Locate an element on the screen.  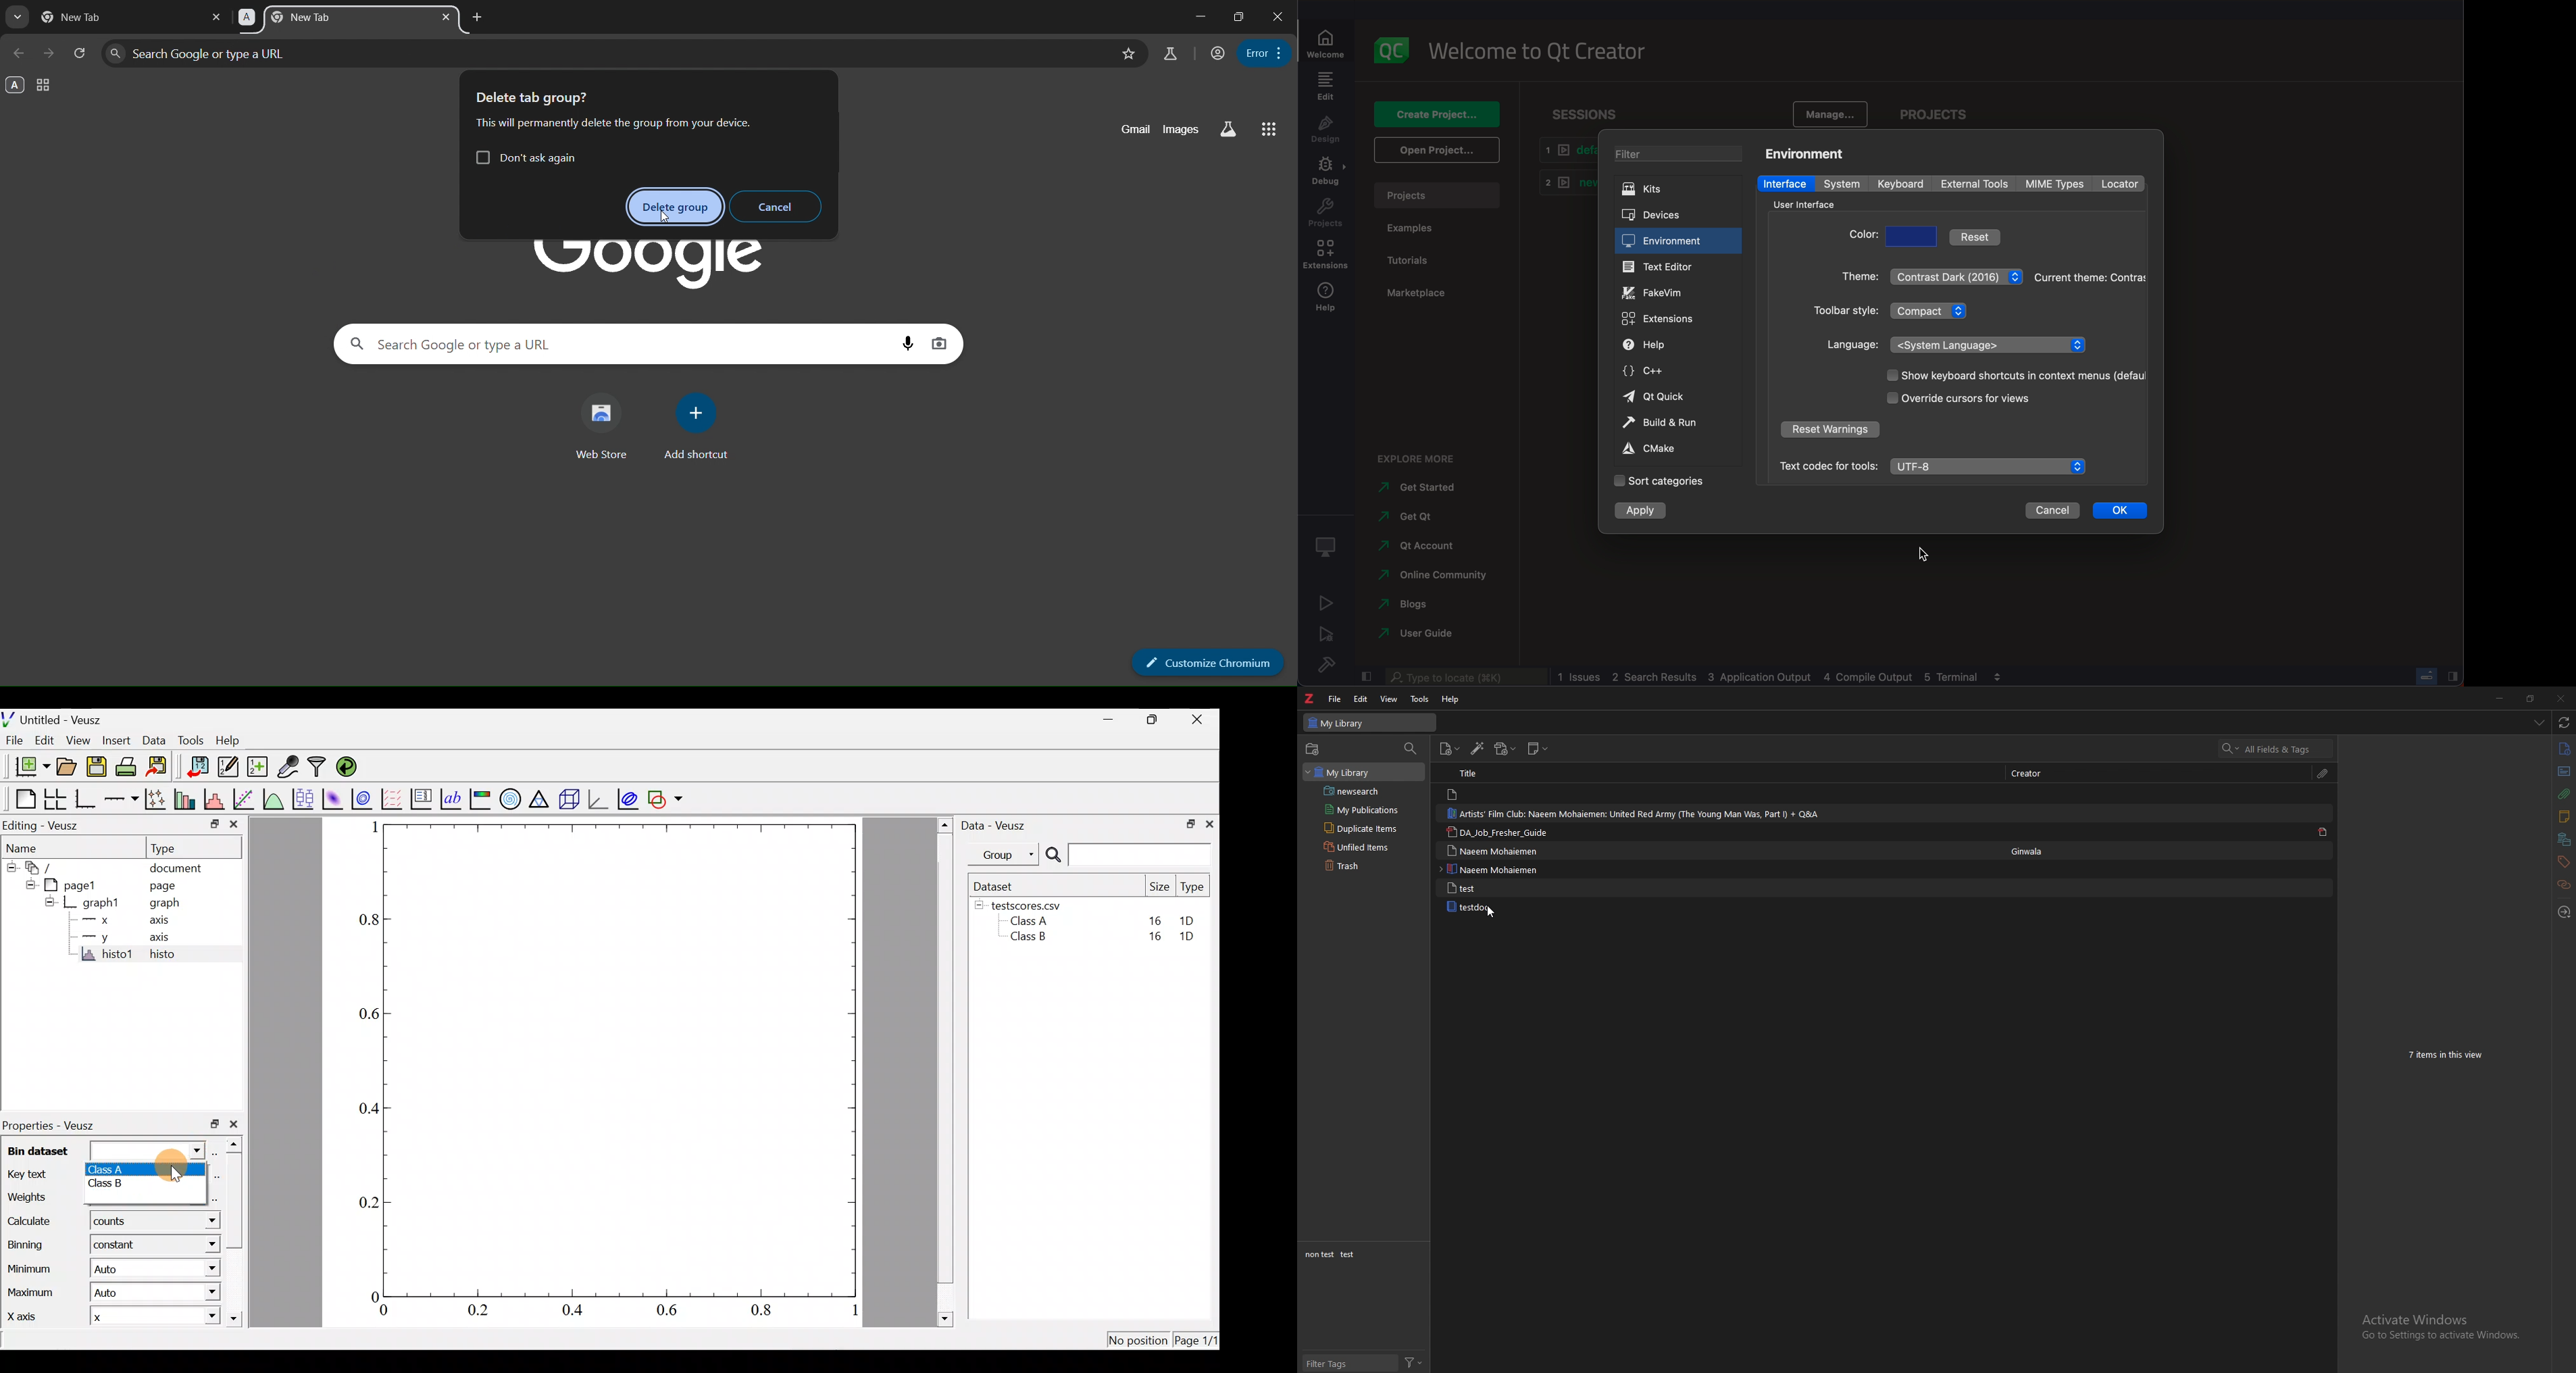
close is located at coordinates (236, 1124).